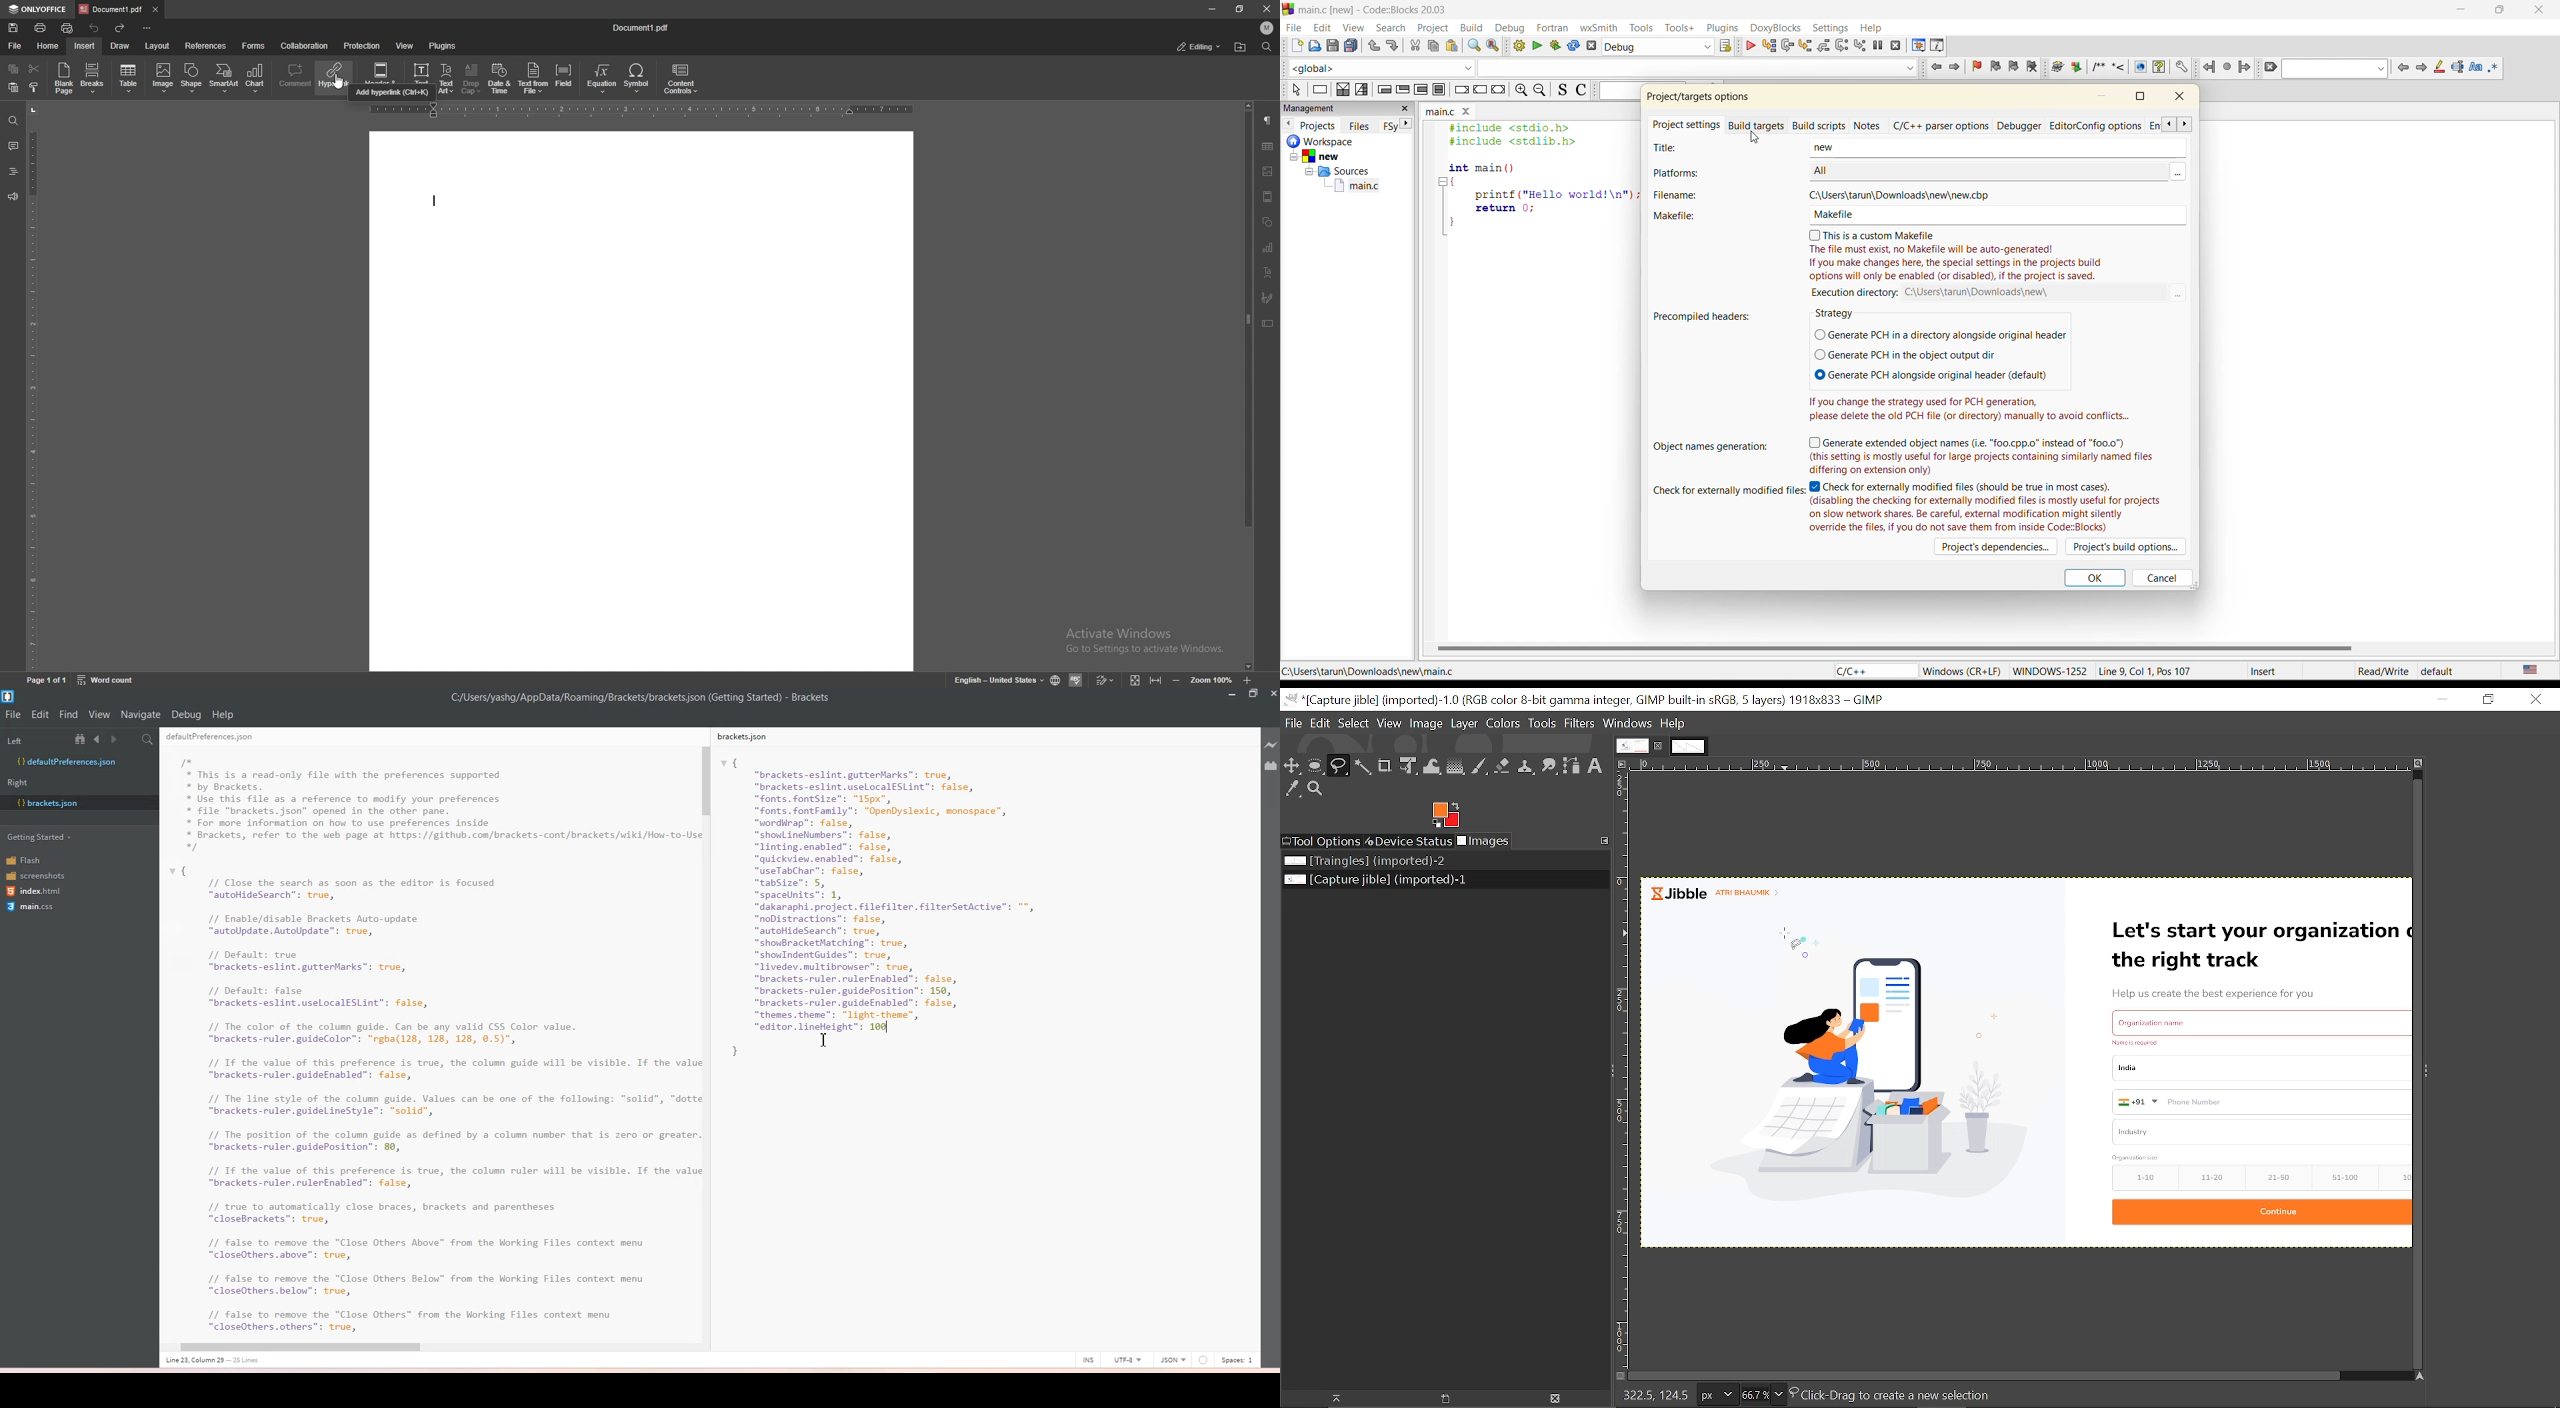 The height and width of the screenshot is (1428, 2576). Describe the element at coordinates (1378, 880) in the screenshot. I see `Current image file` at that location.